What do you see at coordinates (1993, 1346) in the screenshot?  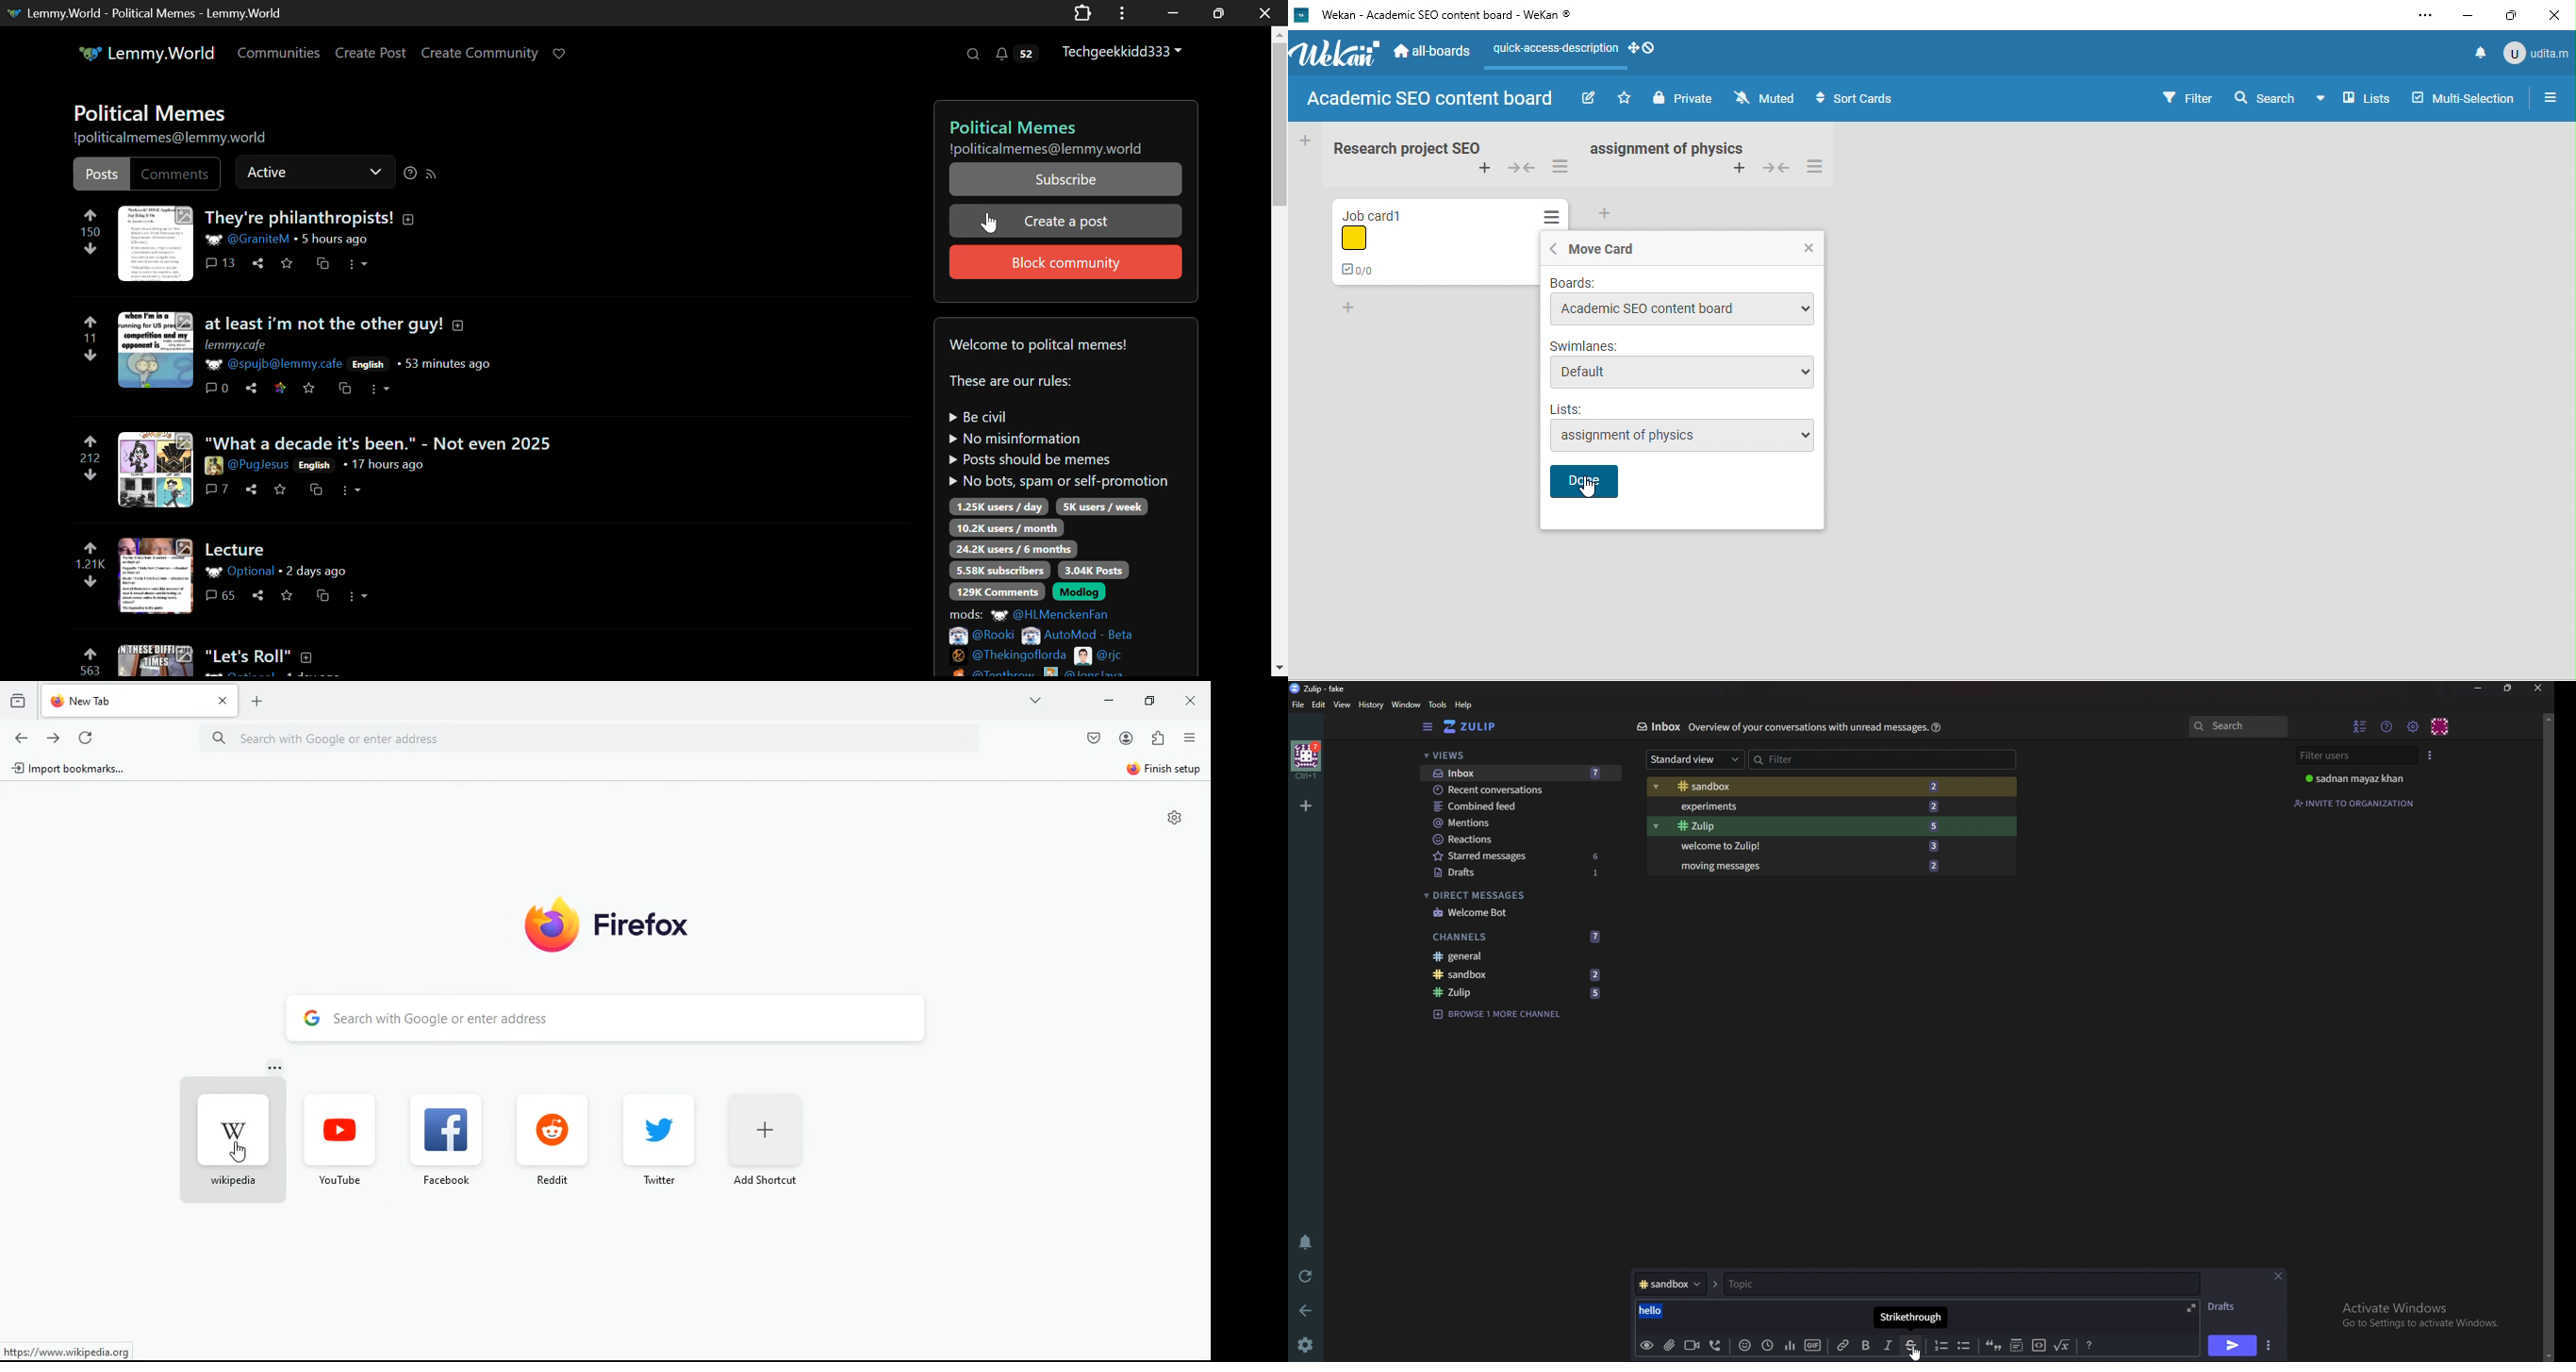 I see `quote` at bounding box center [1993, 1346].